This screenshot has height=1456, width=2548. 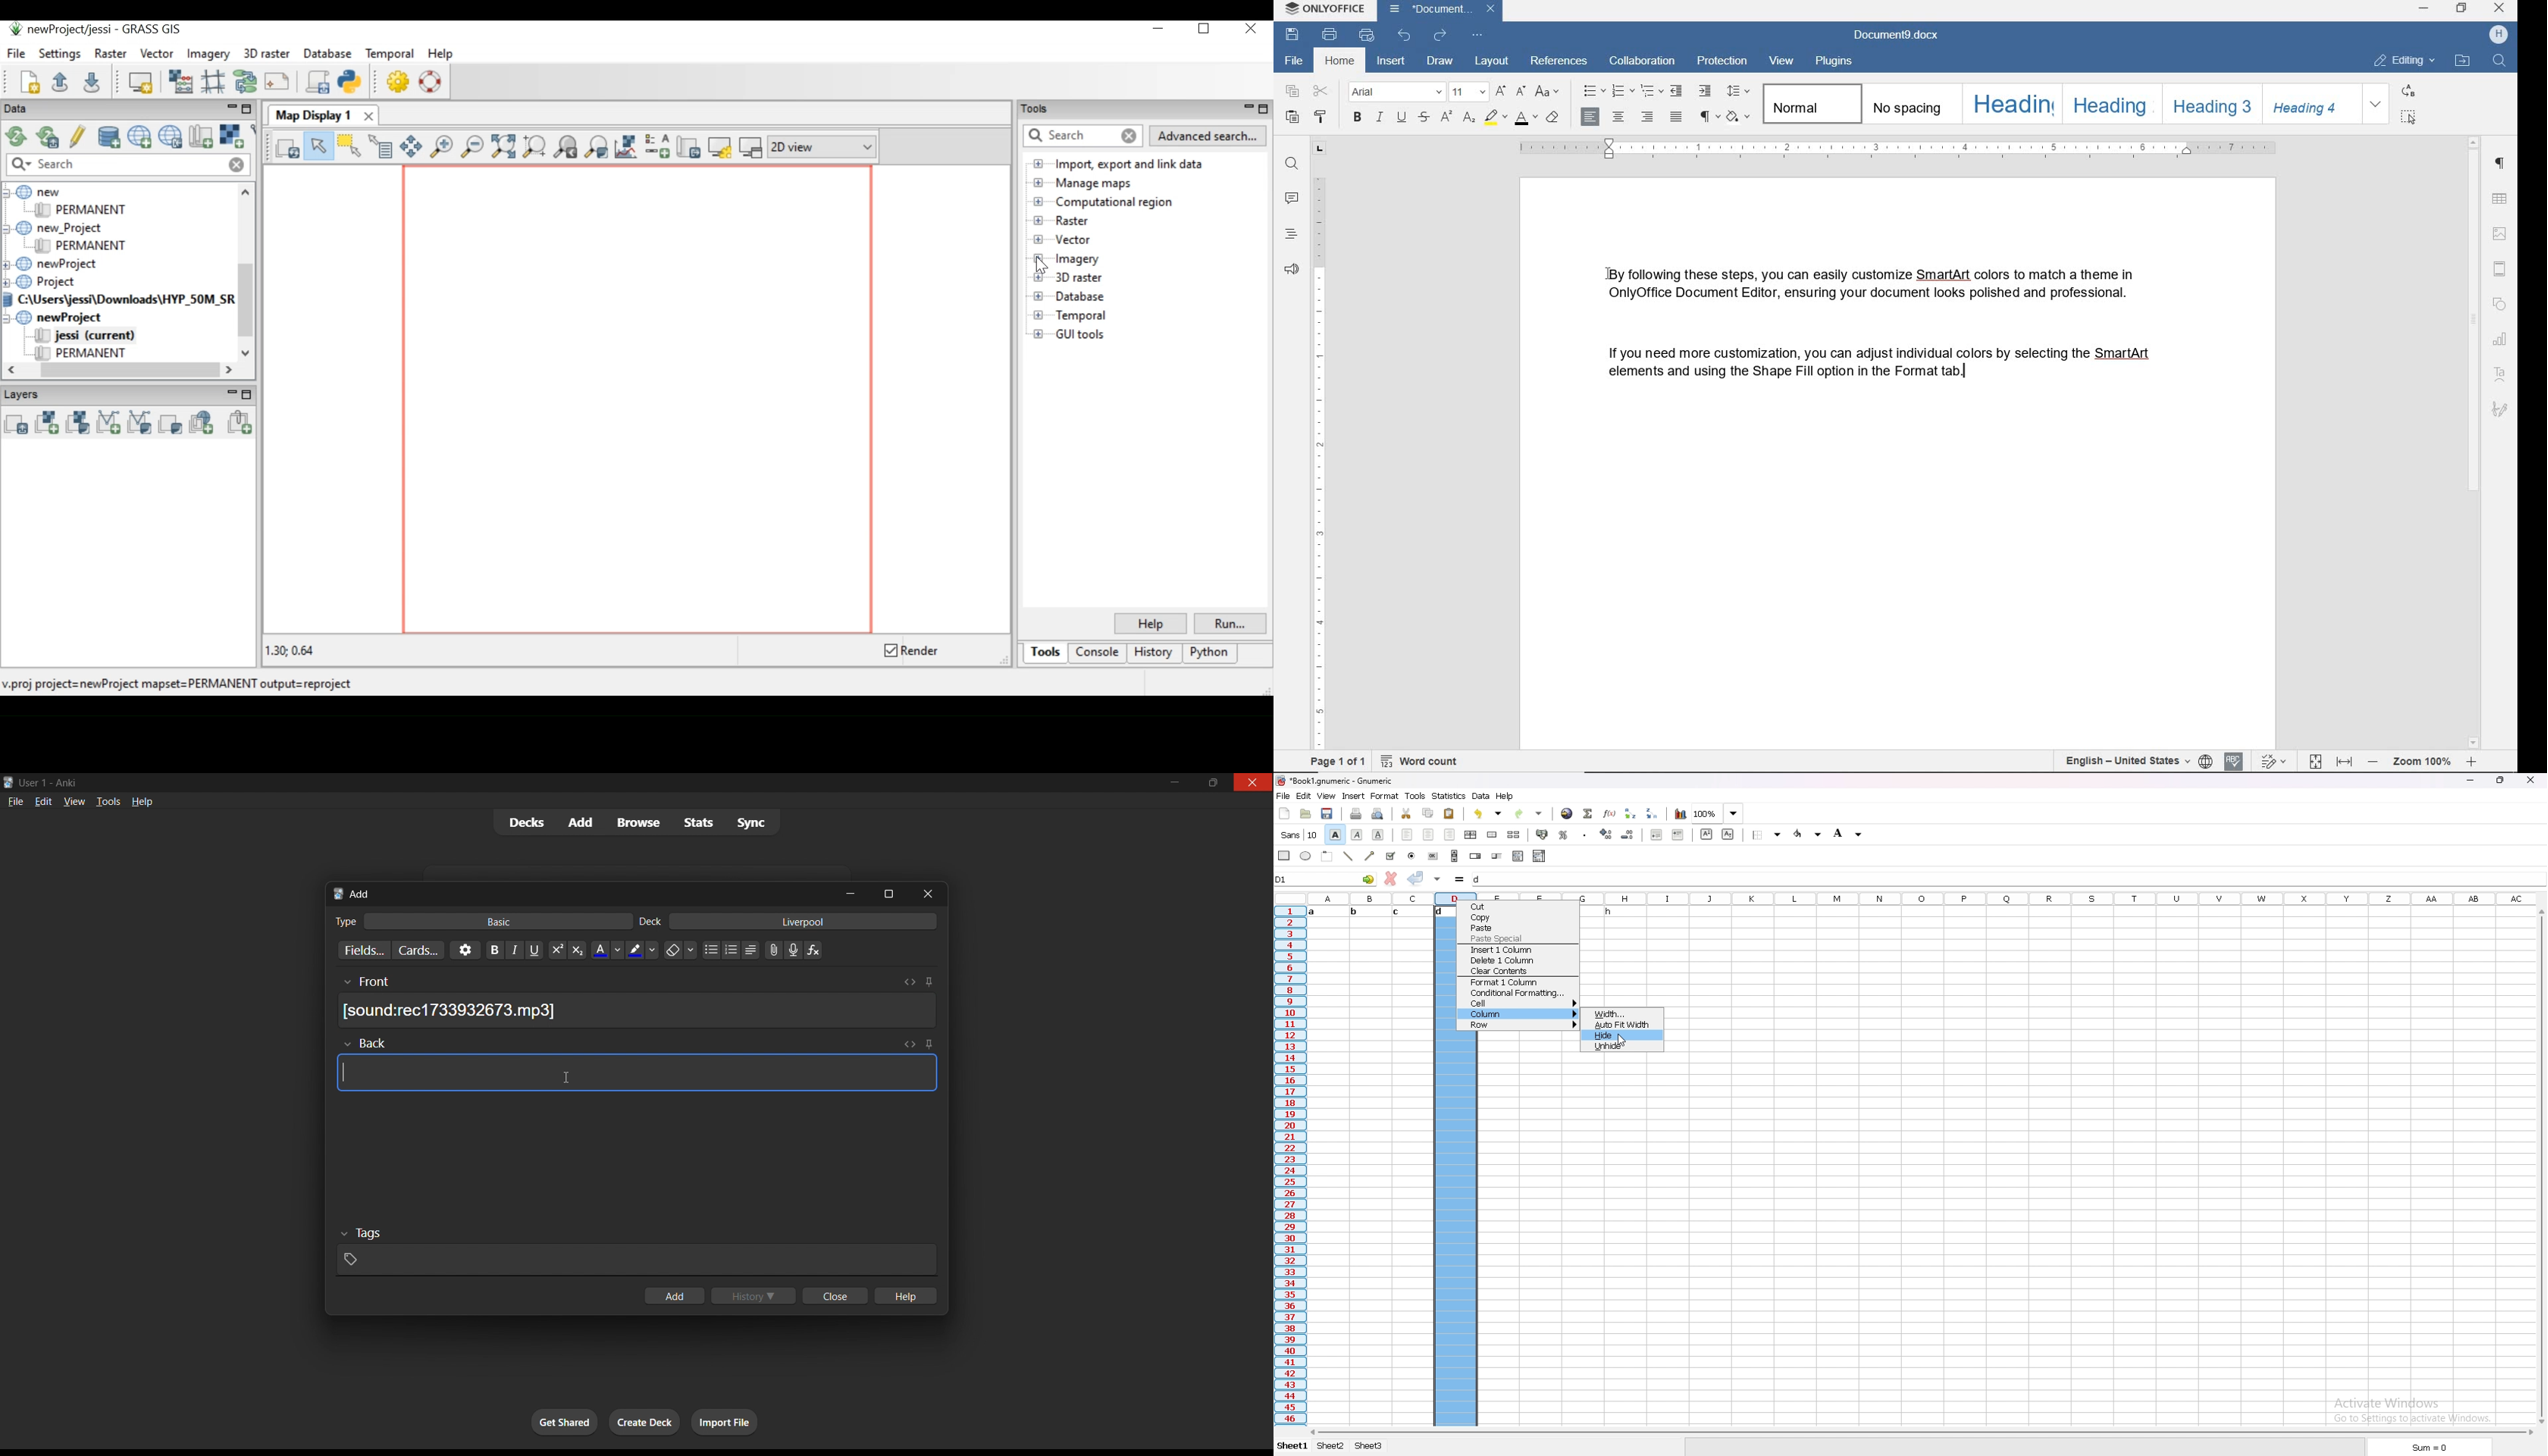 I want to click on , so click(x=801, y=922).